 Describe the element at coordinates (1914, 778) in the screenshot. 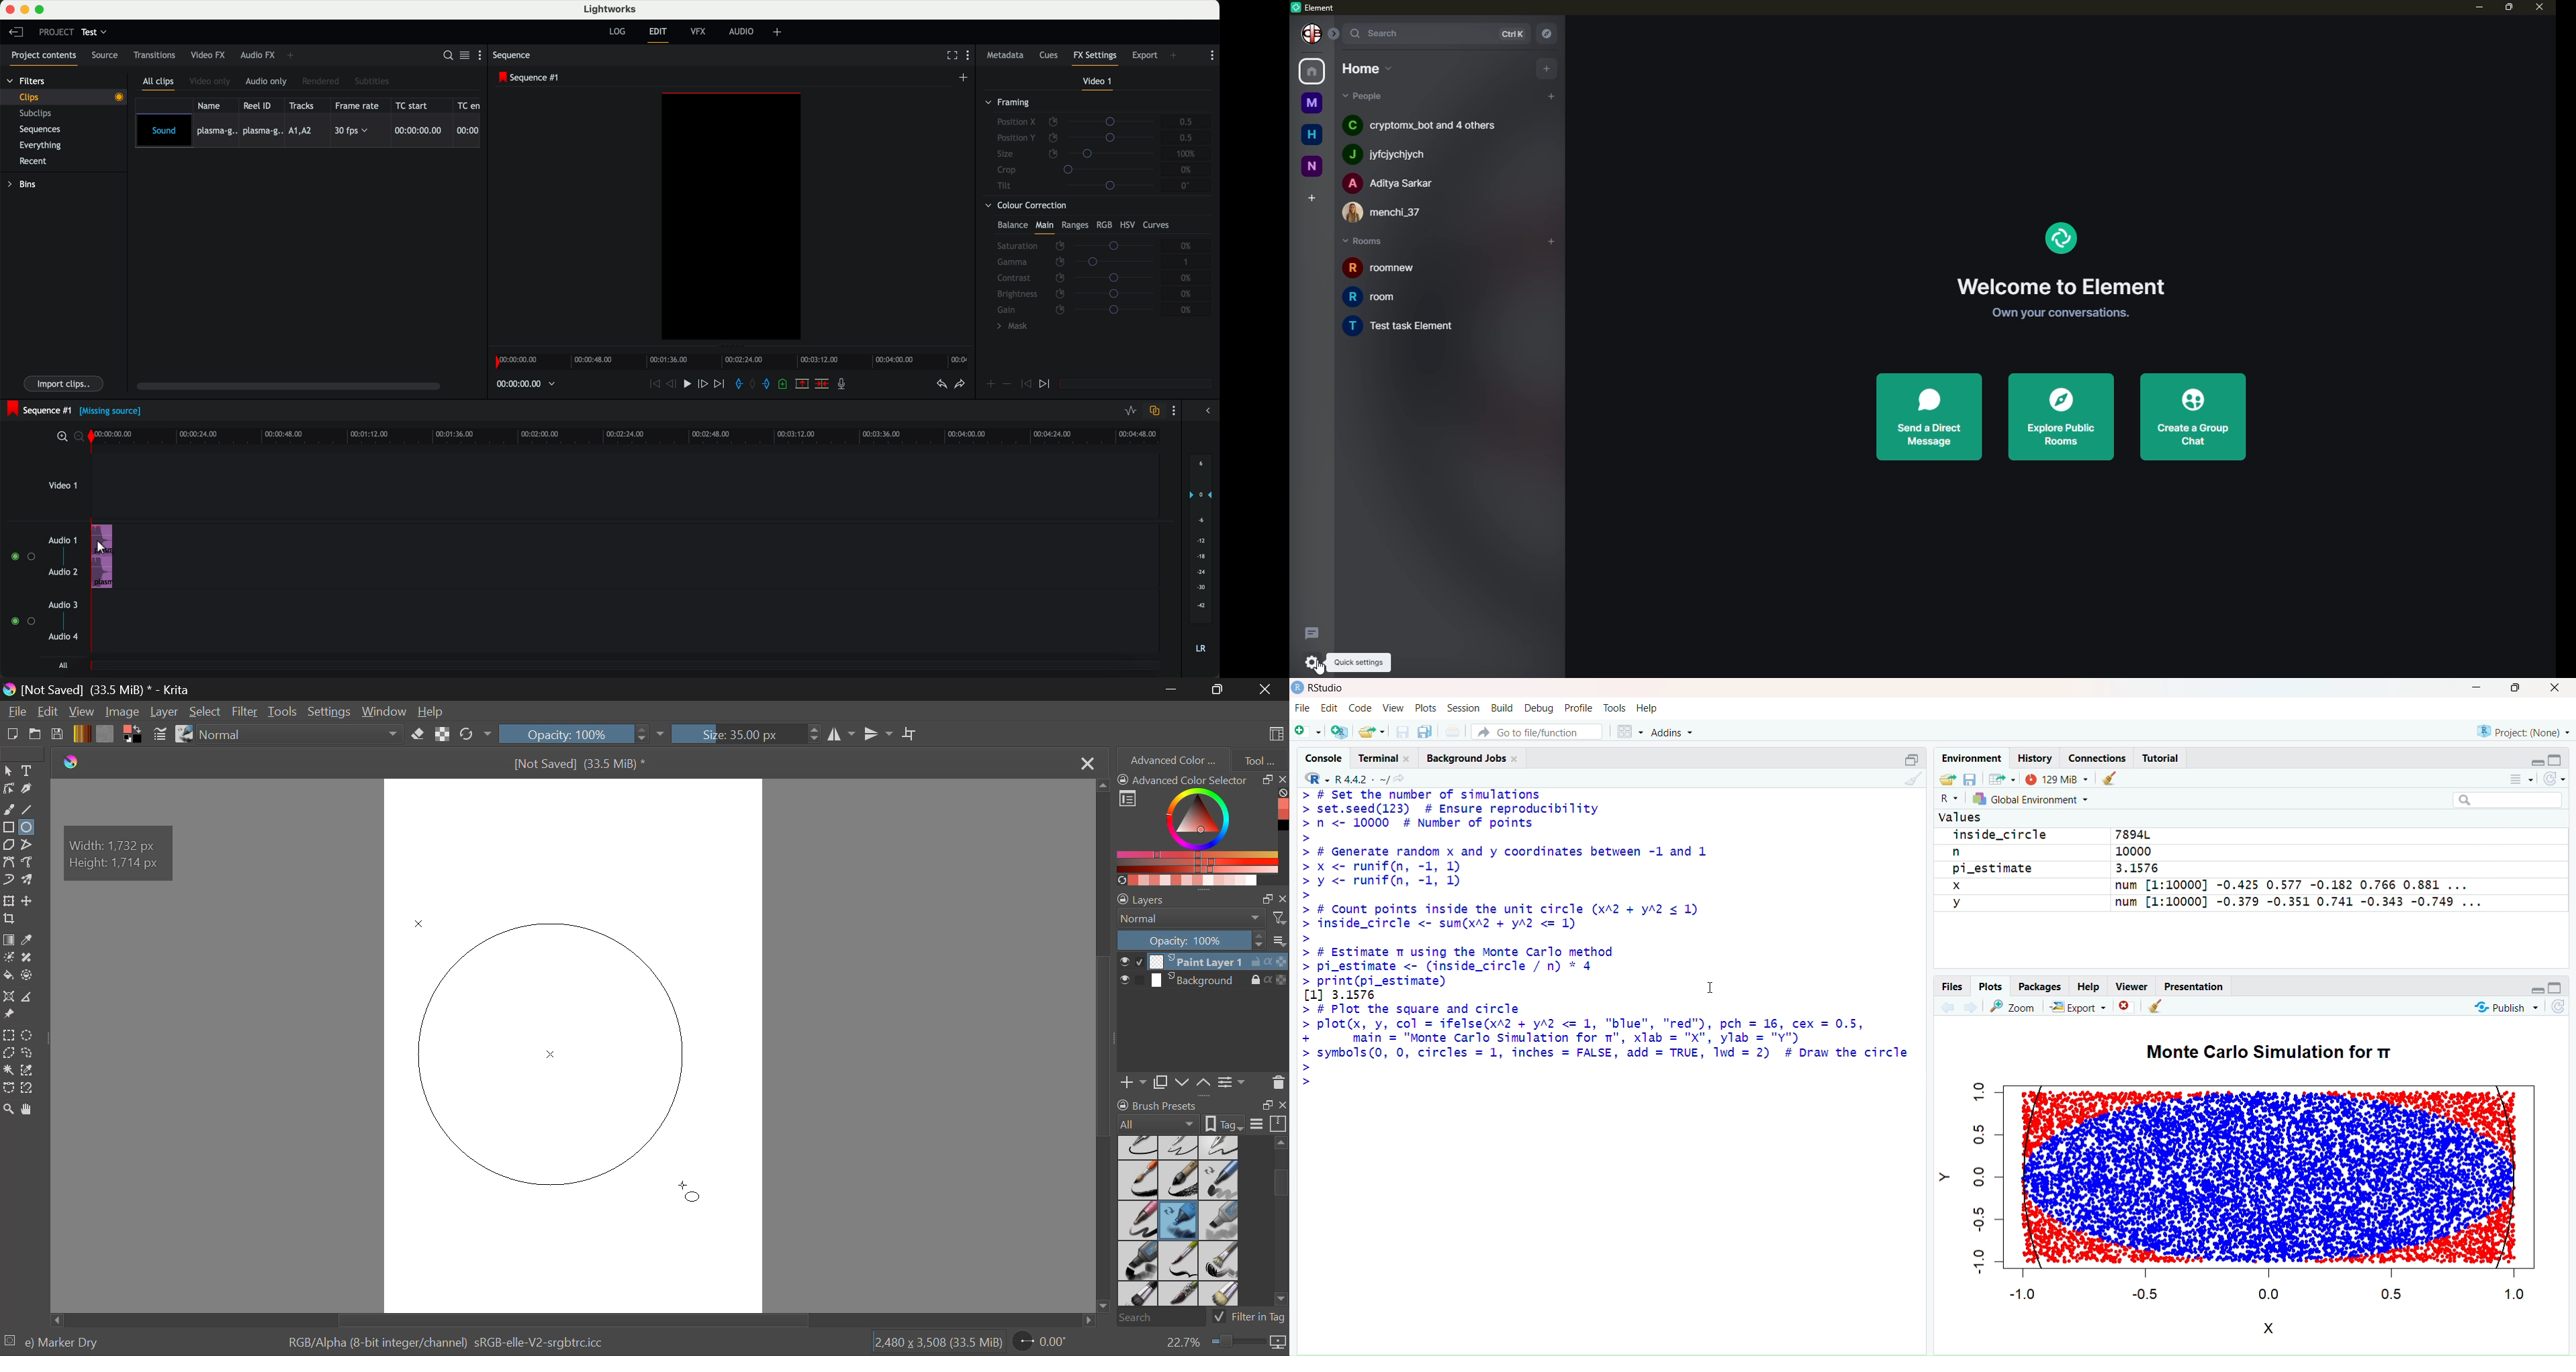

I see `Clear console (Ctrl + L)` at that location.